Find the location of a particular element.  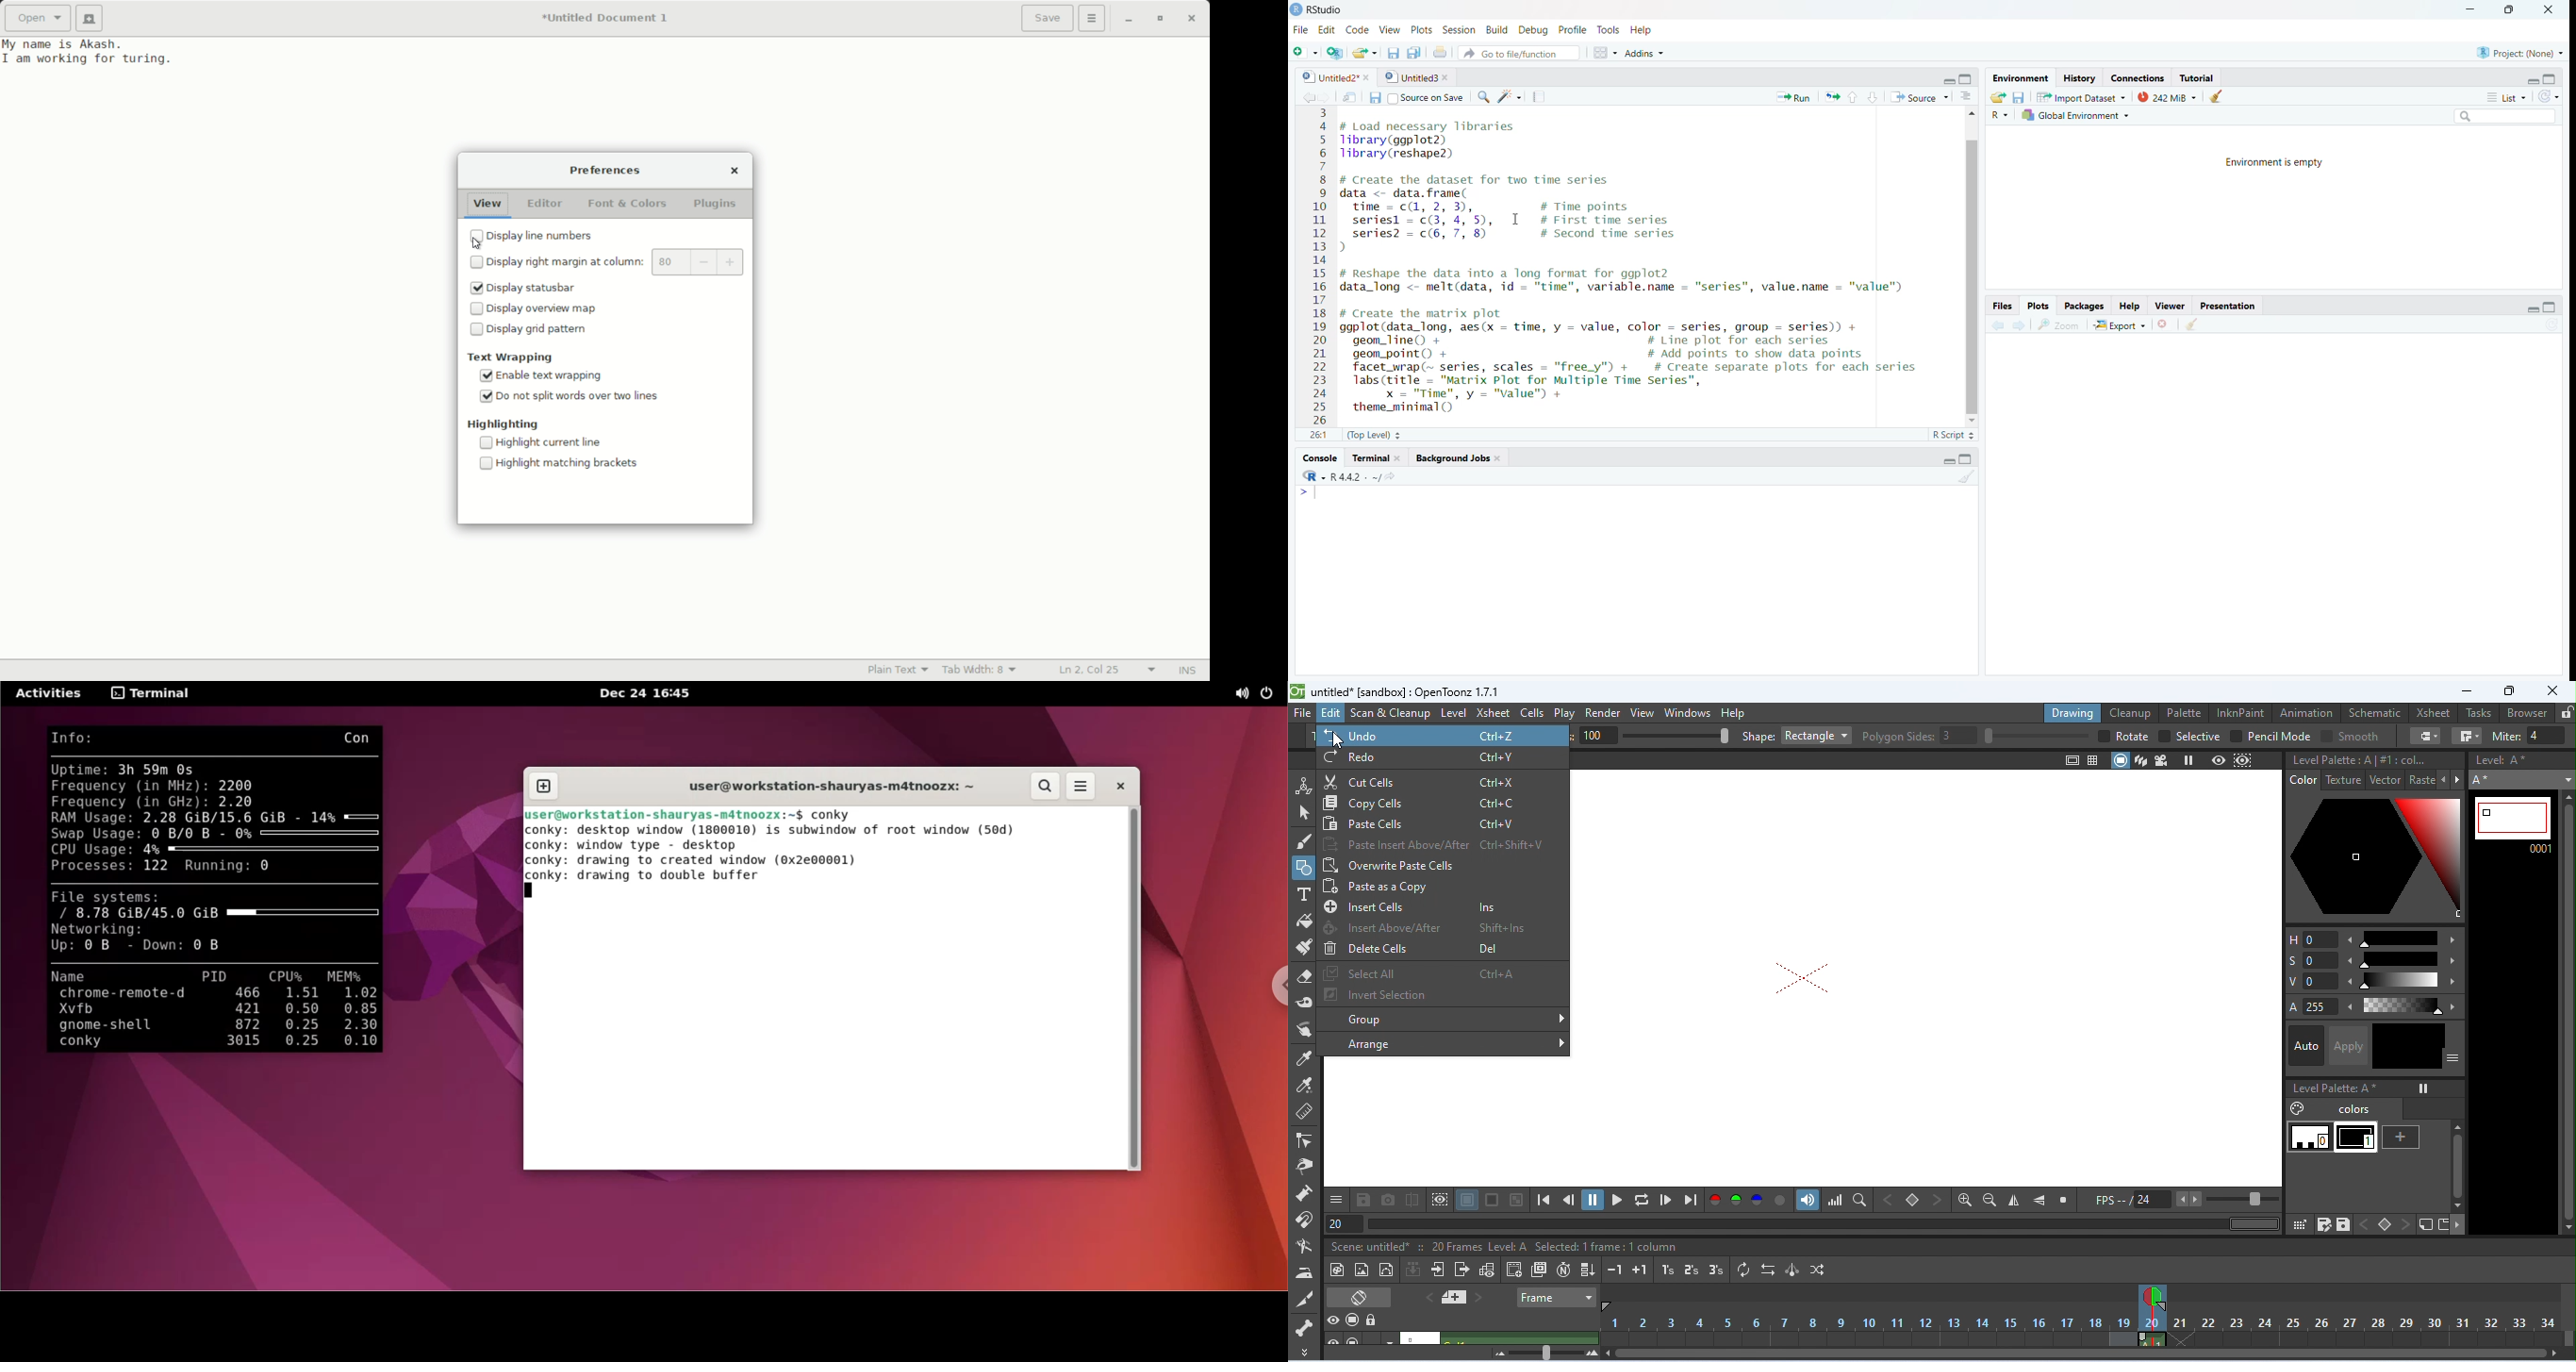

Build is located at coordinates (1496, 29).